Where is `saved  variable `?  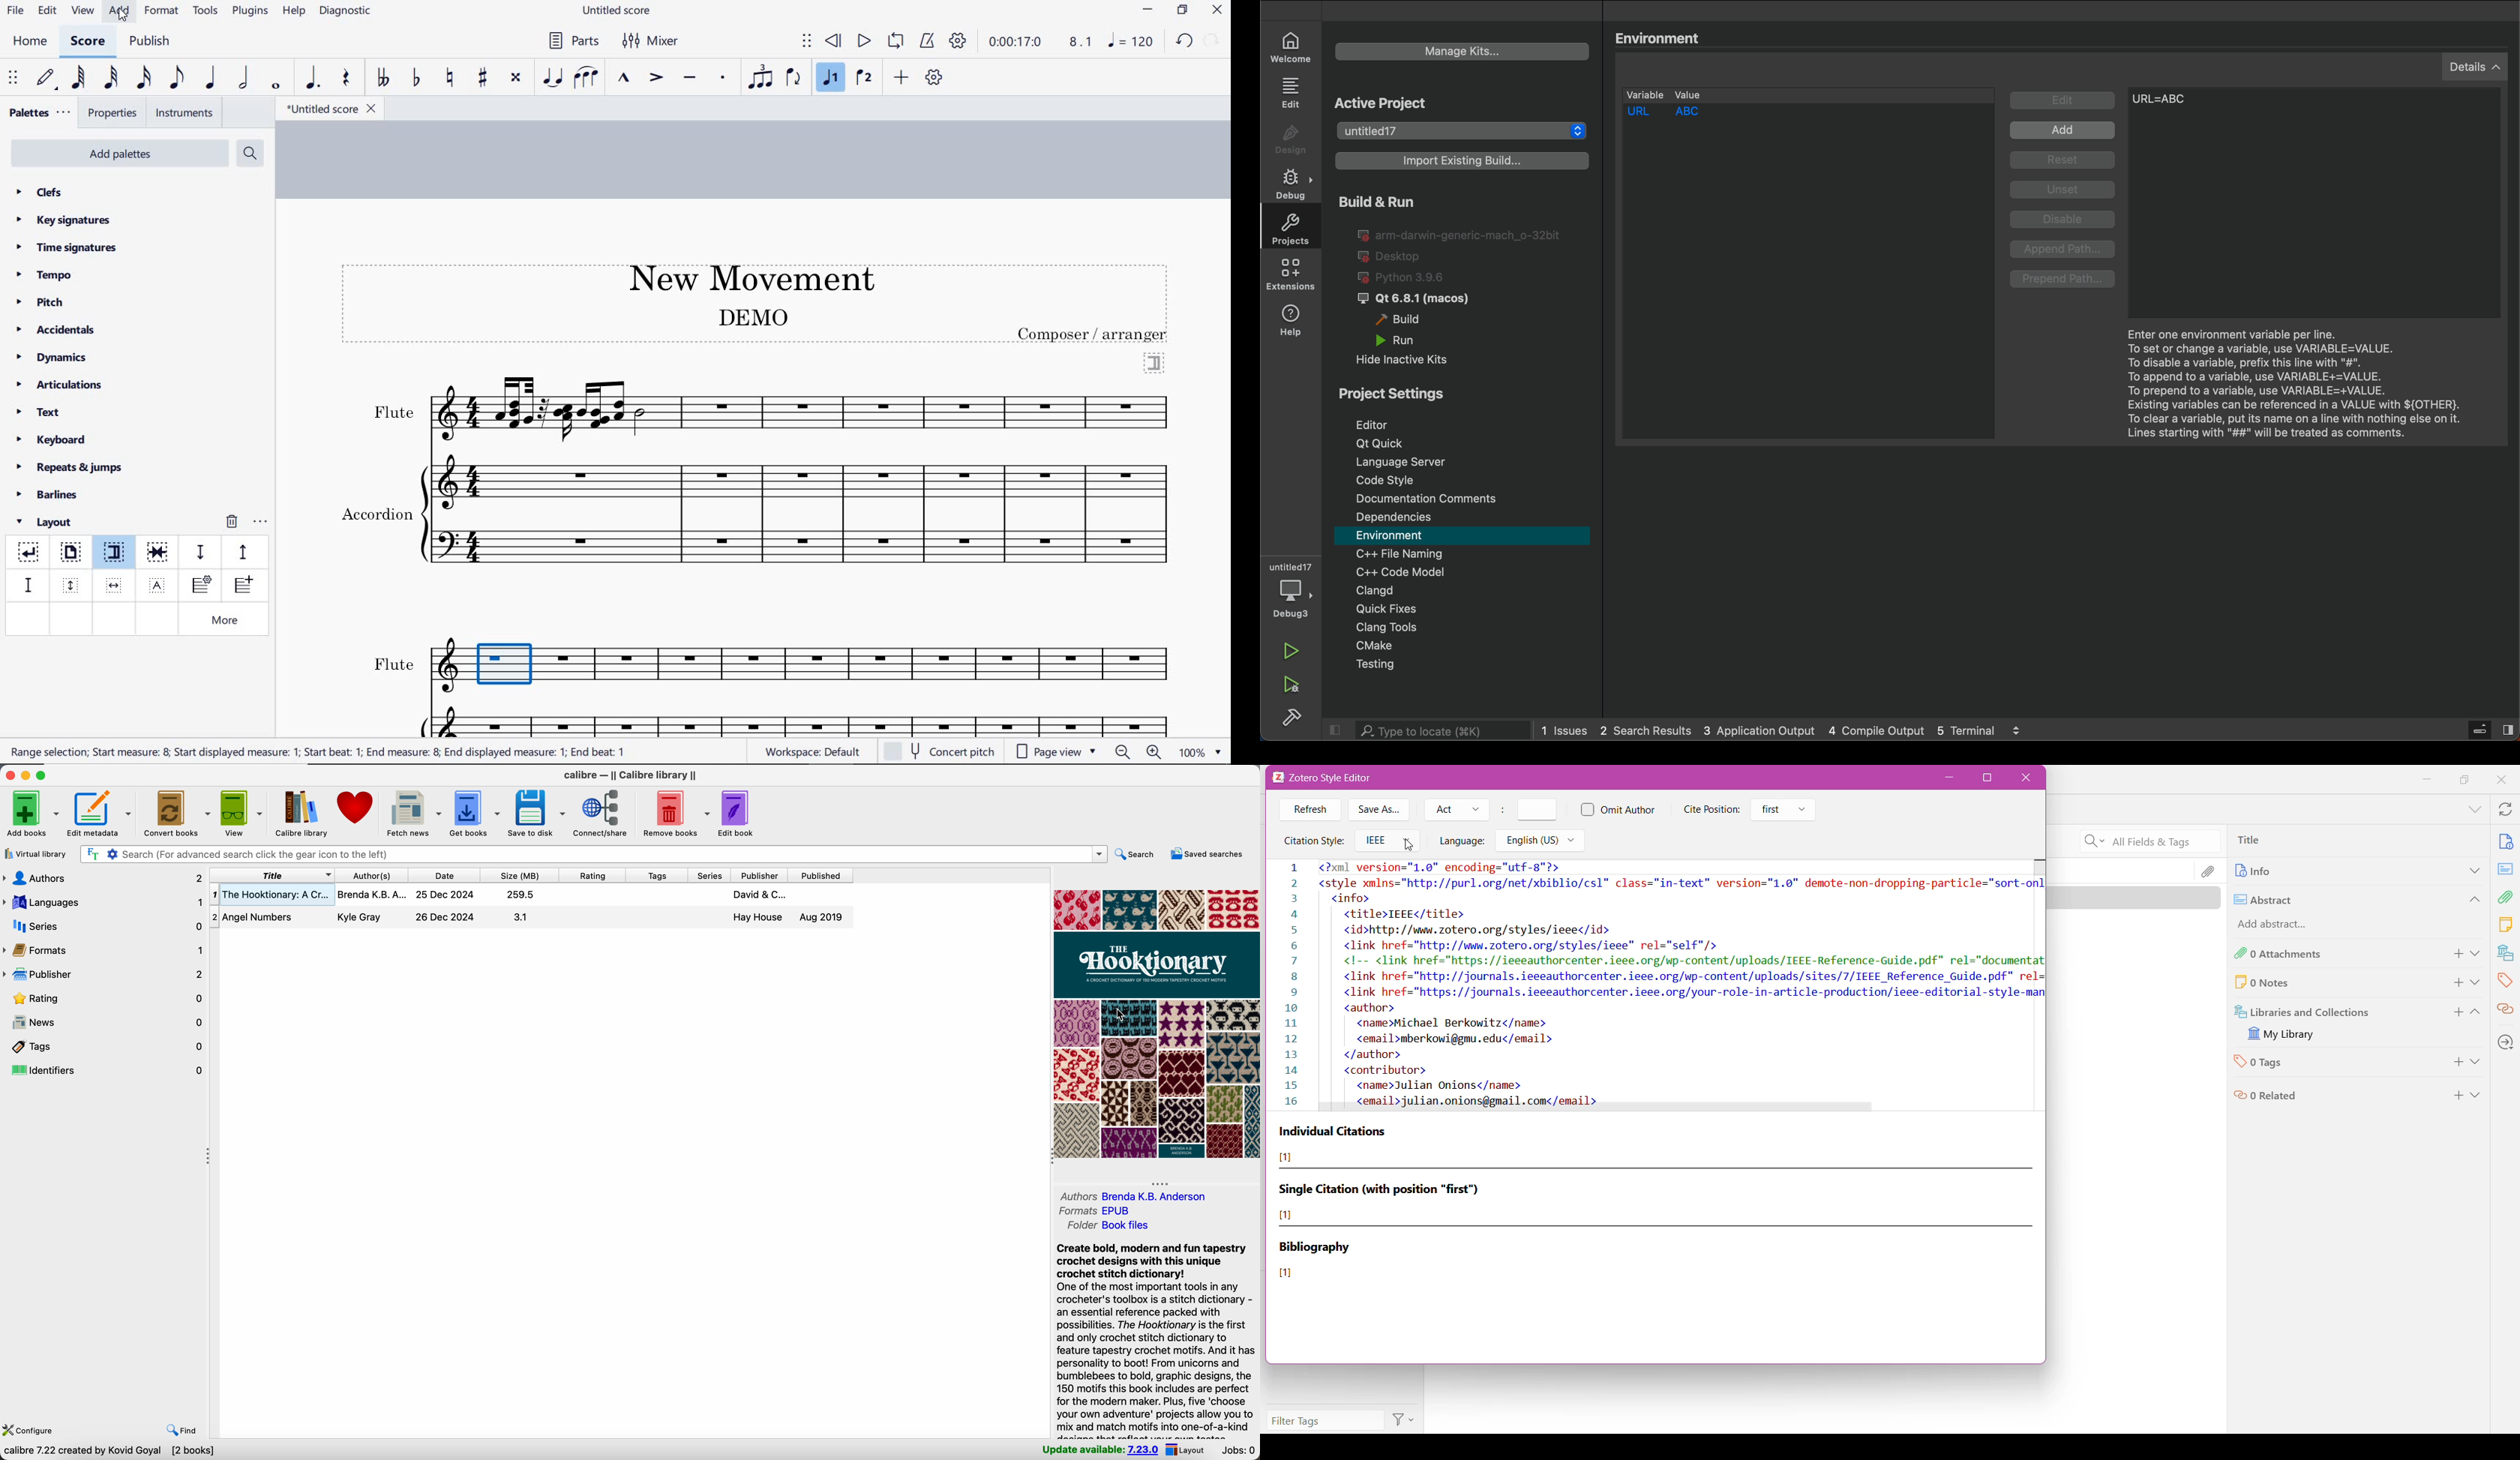
saved  variable  is located at coordinates (1712, 118).